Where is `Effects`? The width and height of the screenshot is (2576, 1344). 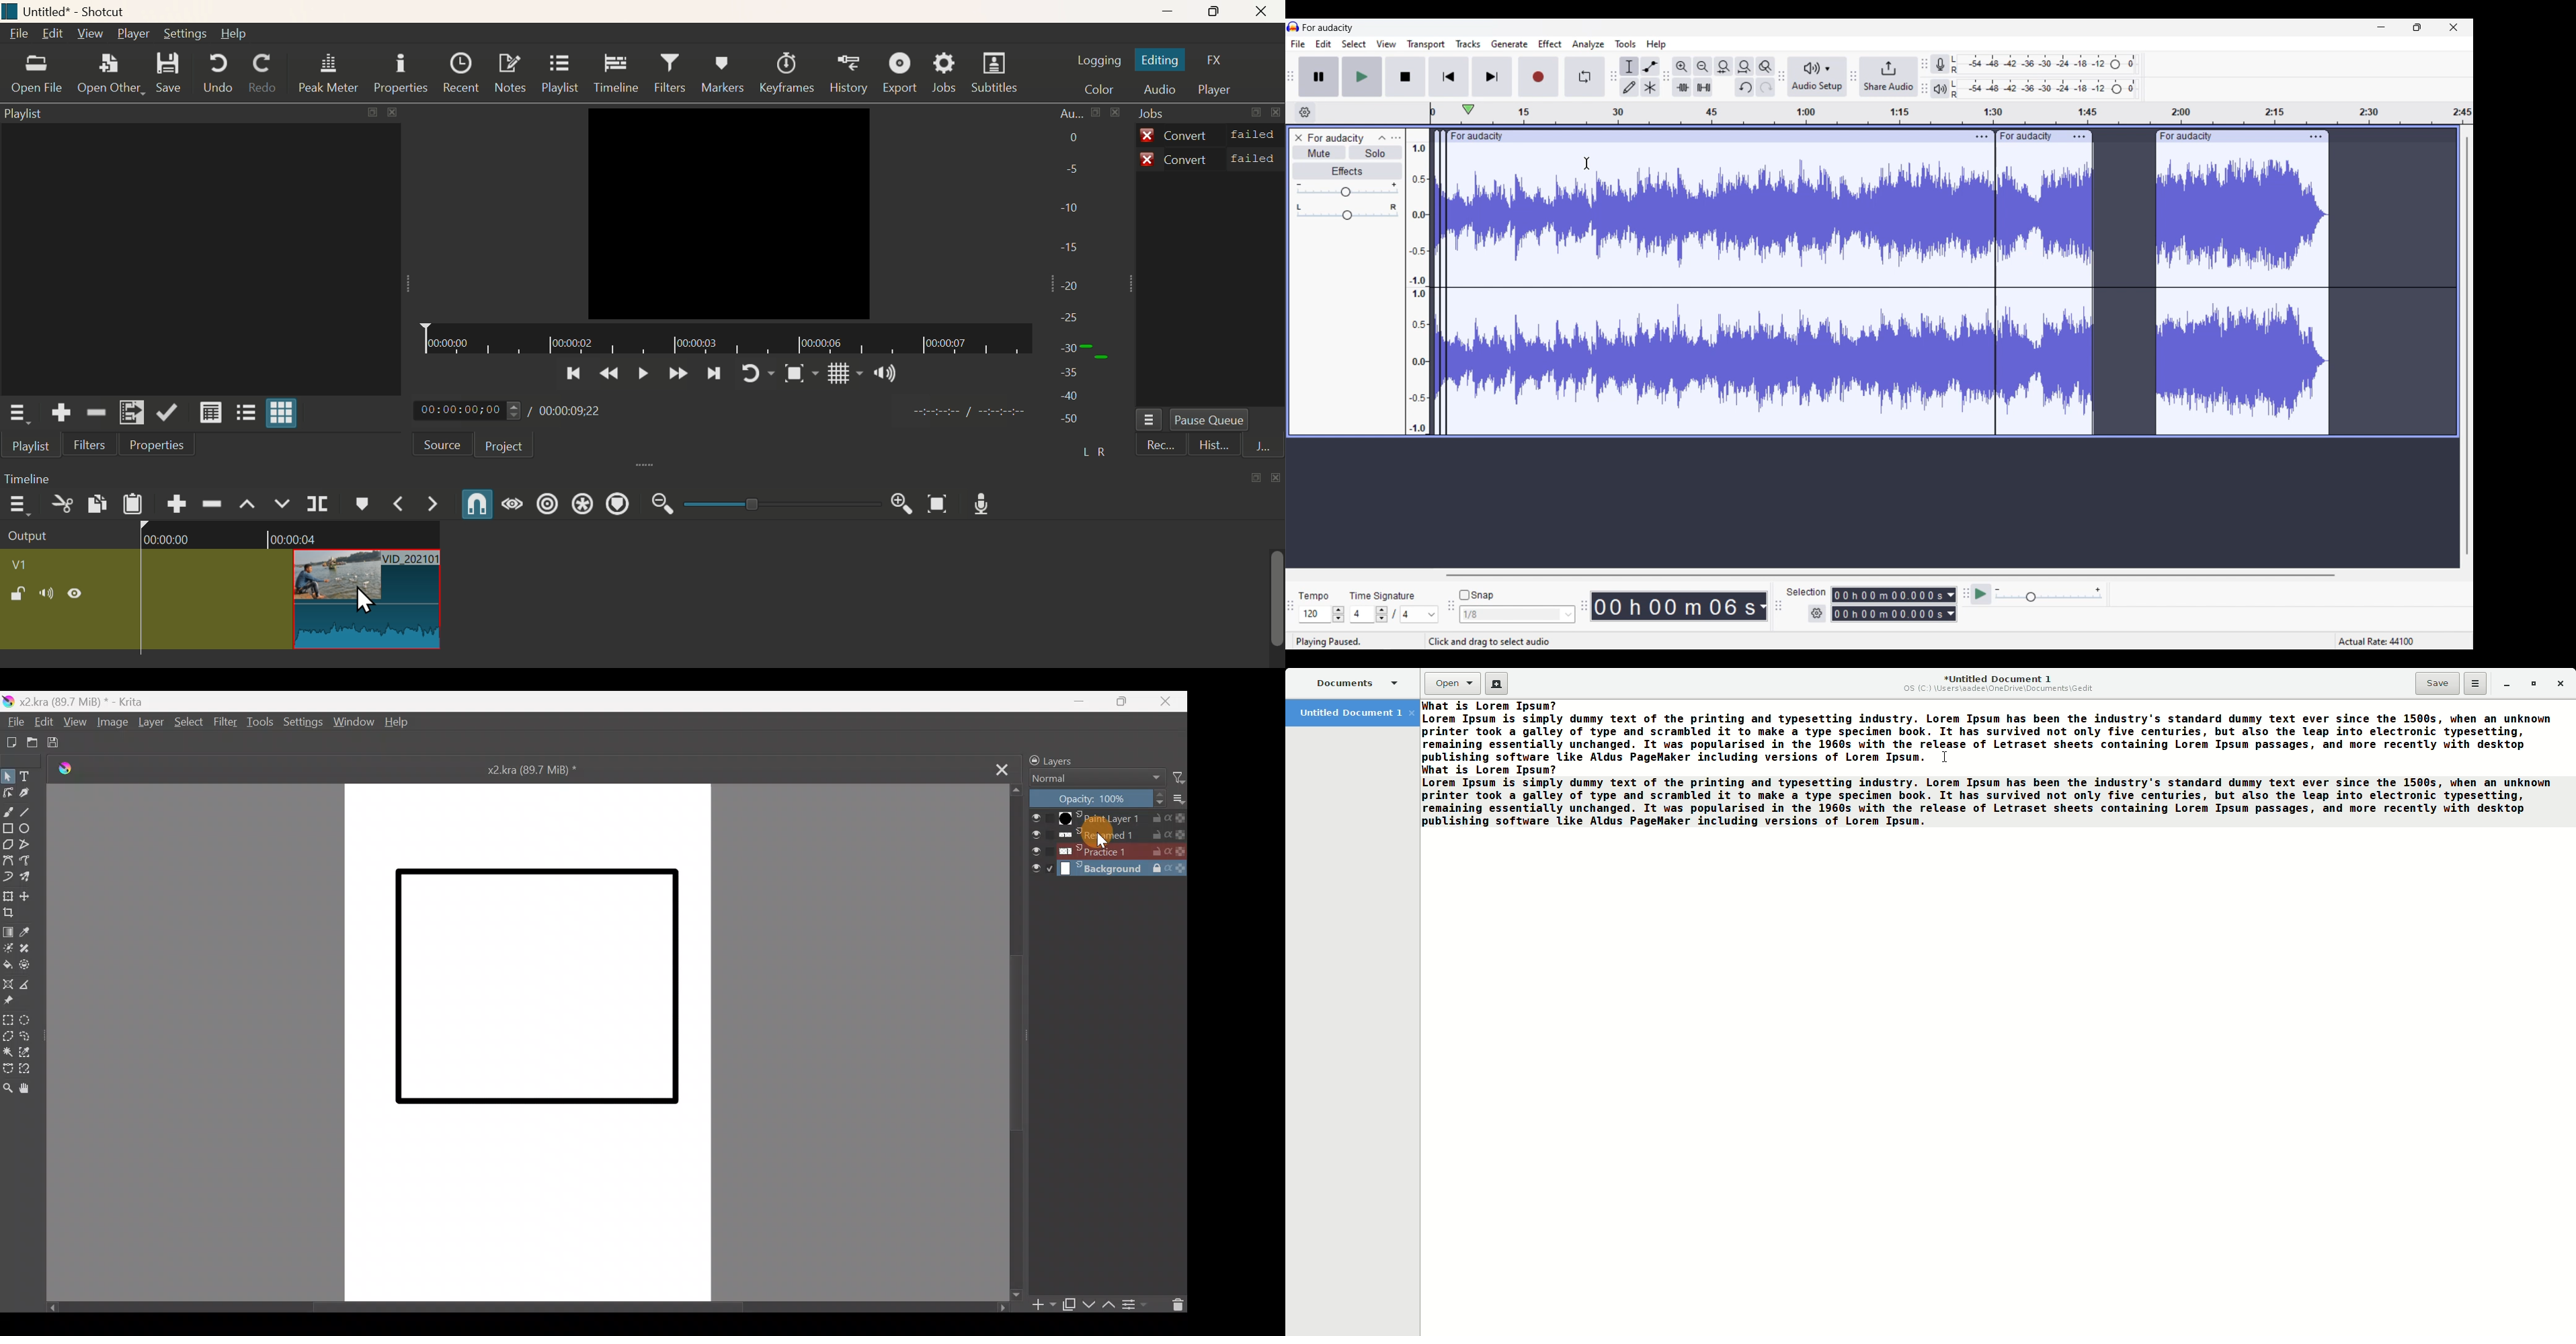
Effects is located at coordinates (1348, 171).